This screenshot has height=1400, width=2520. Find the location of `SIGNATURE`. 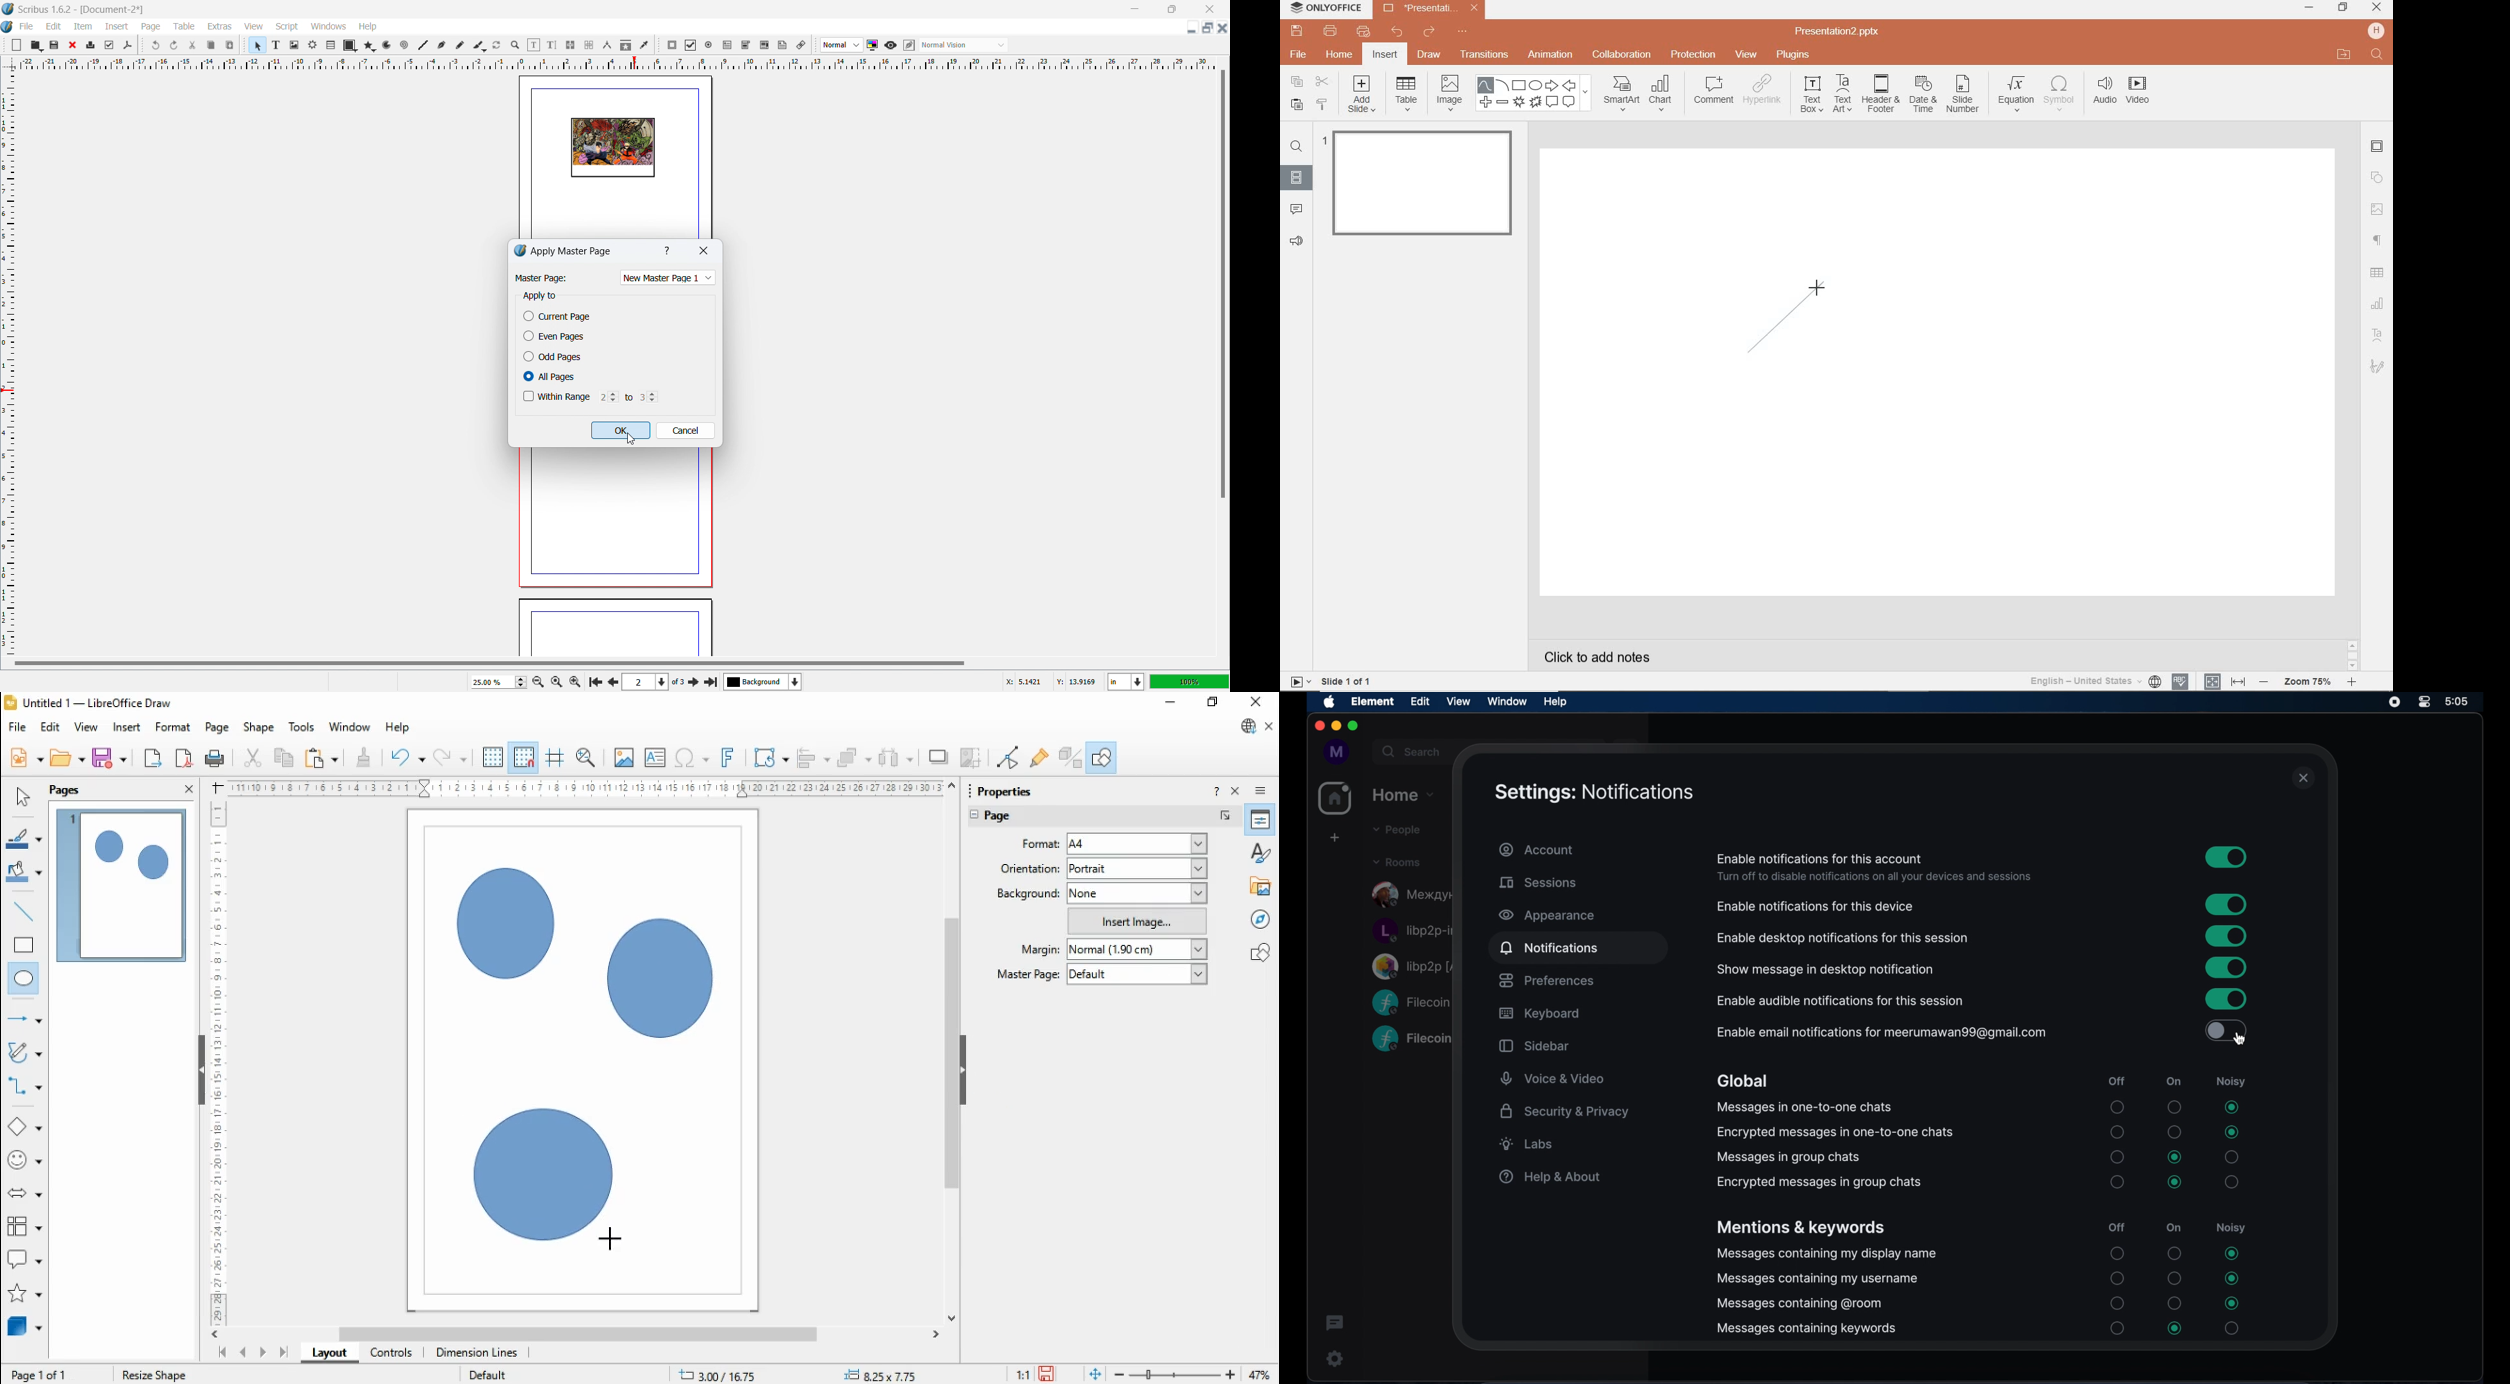

SIGNATURE is located at coordinates (2378, 367).